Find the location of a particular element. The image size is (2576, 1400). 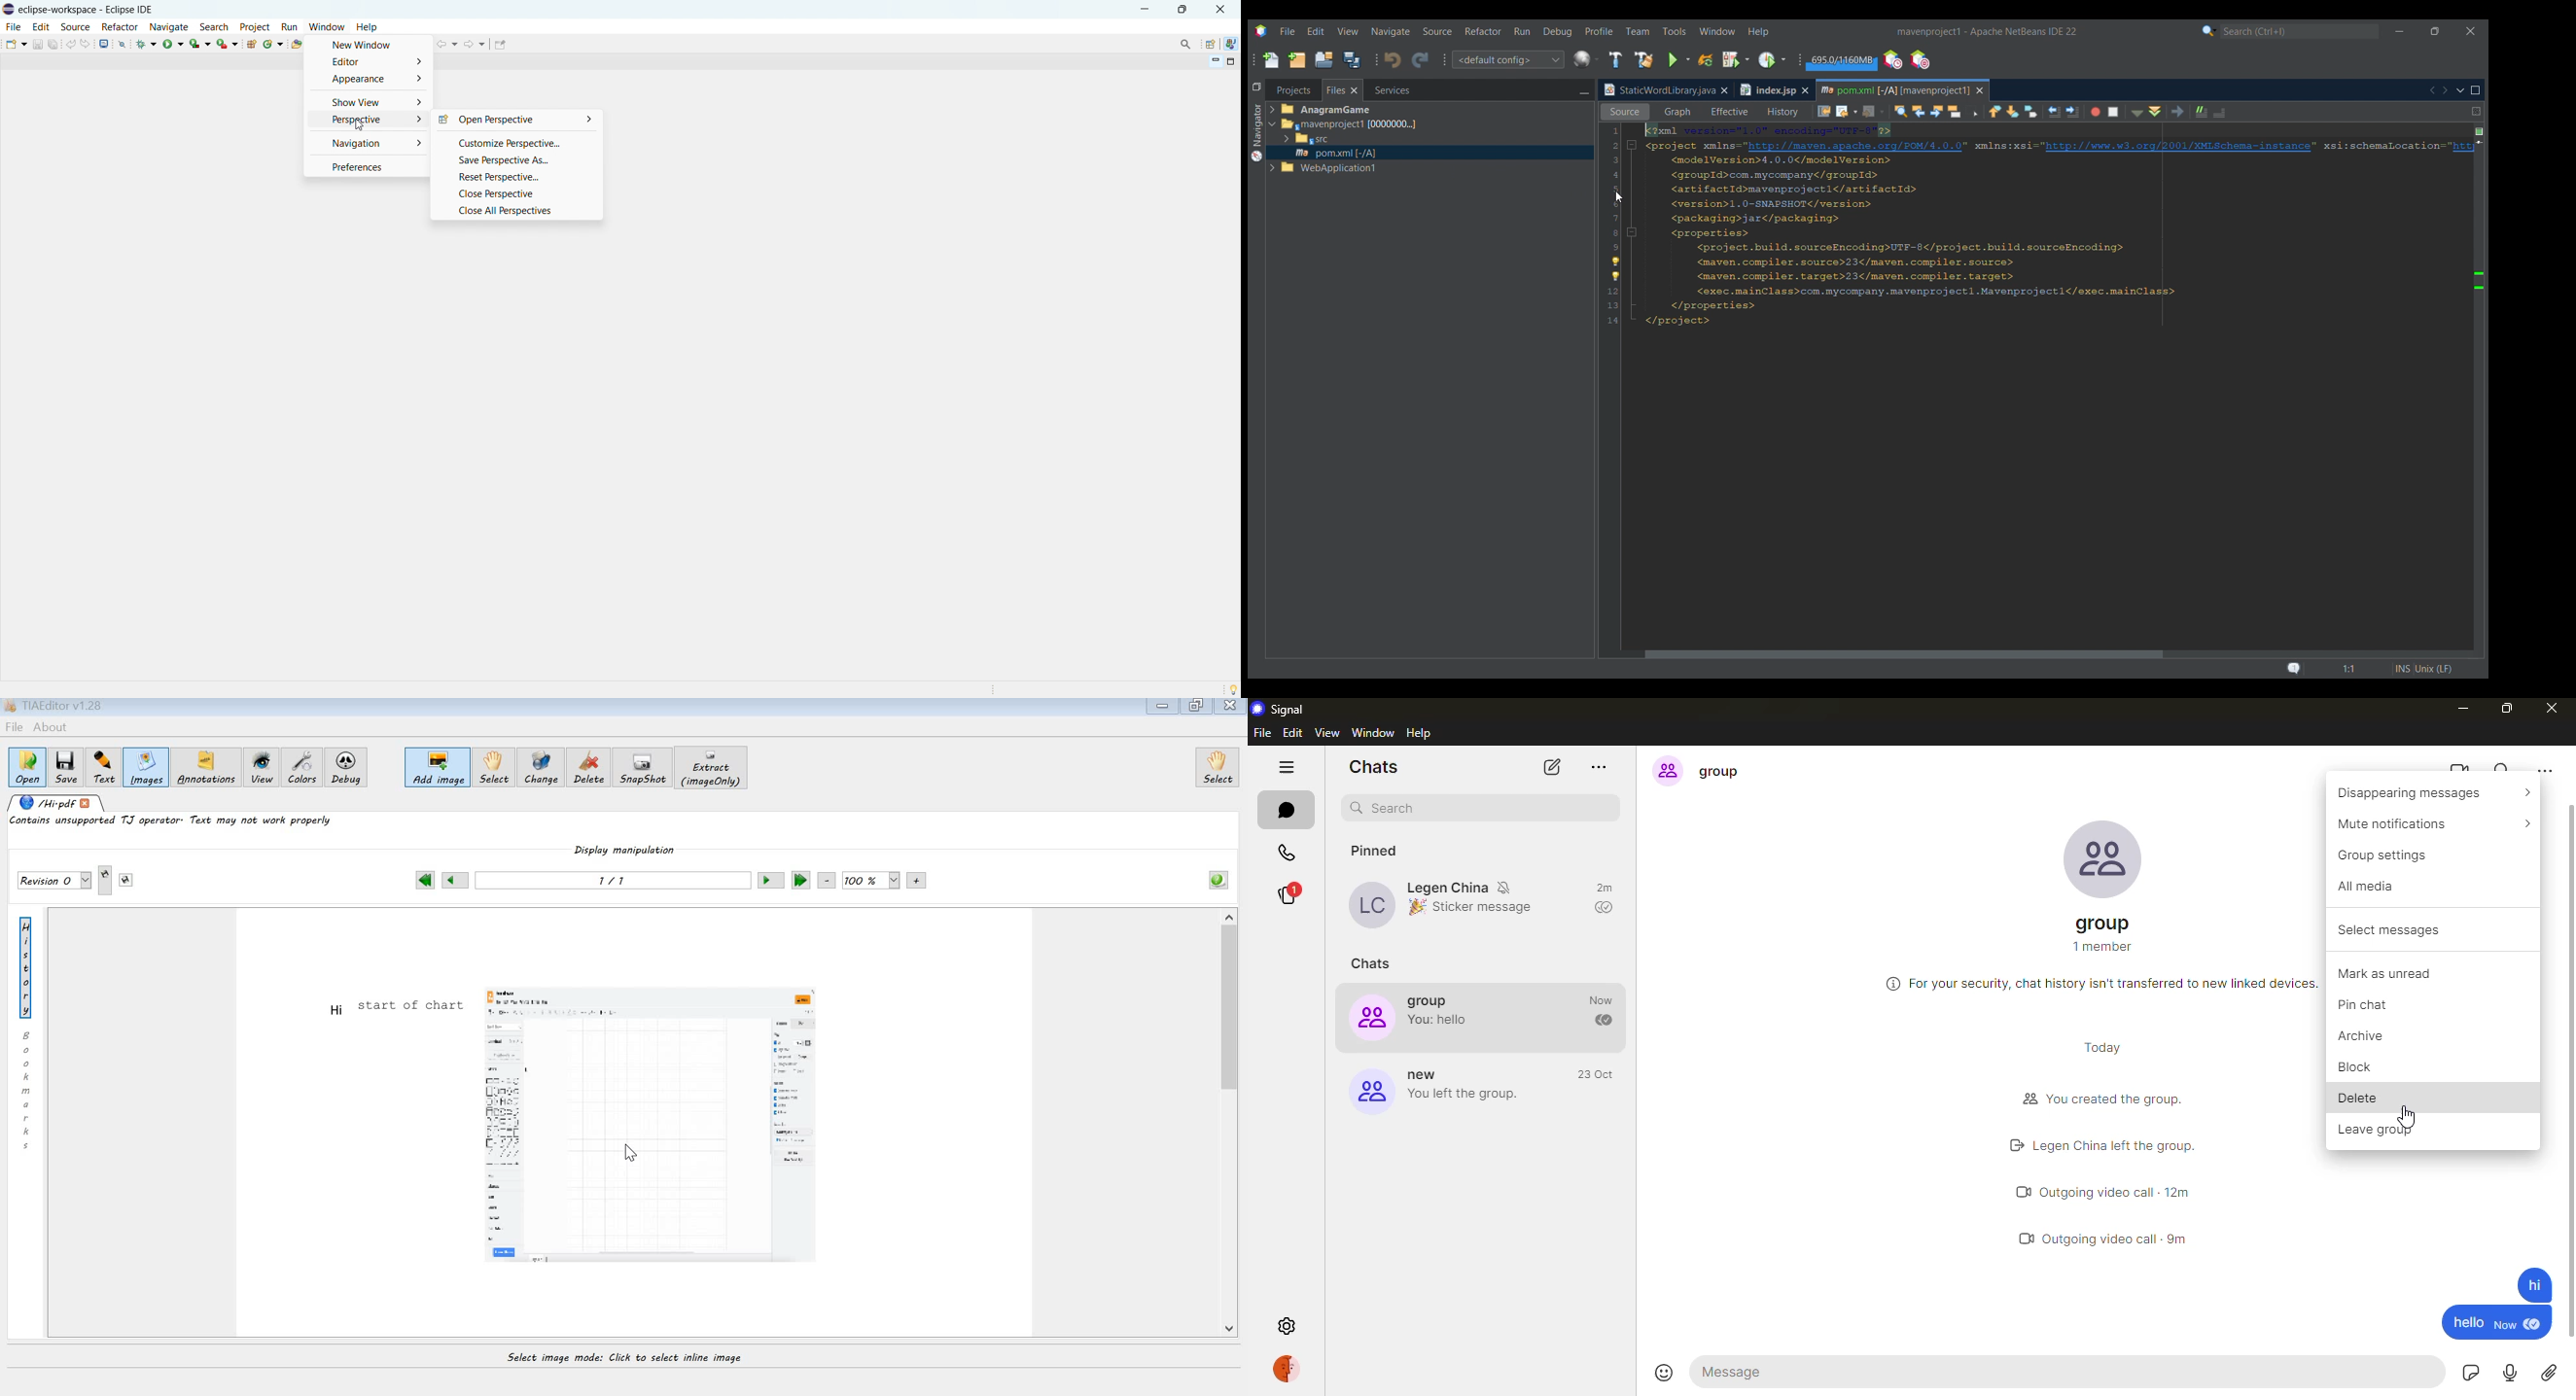

Find previous occurrence is located at coordinates (1919, 112).